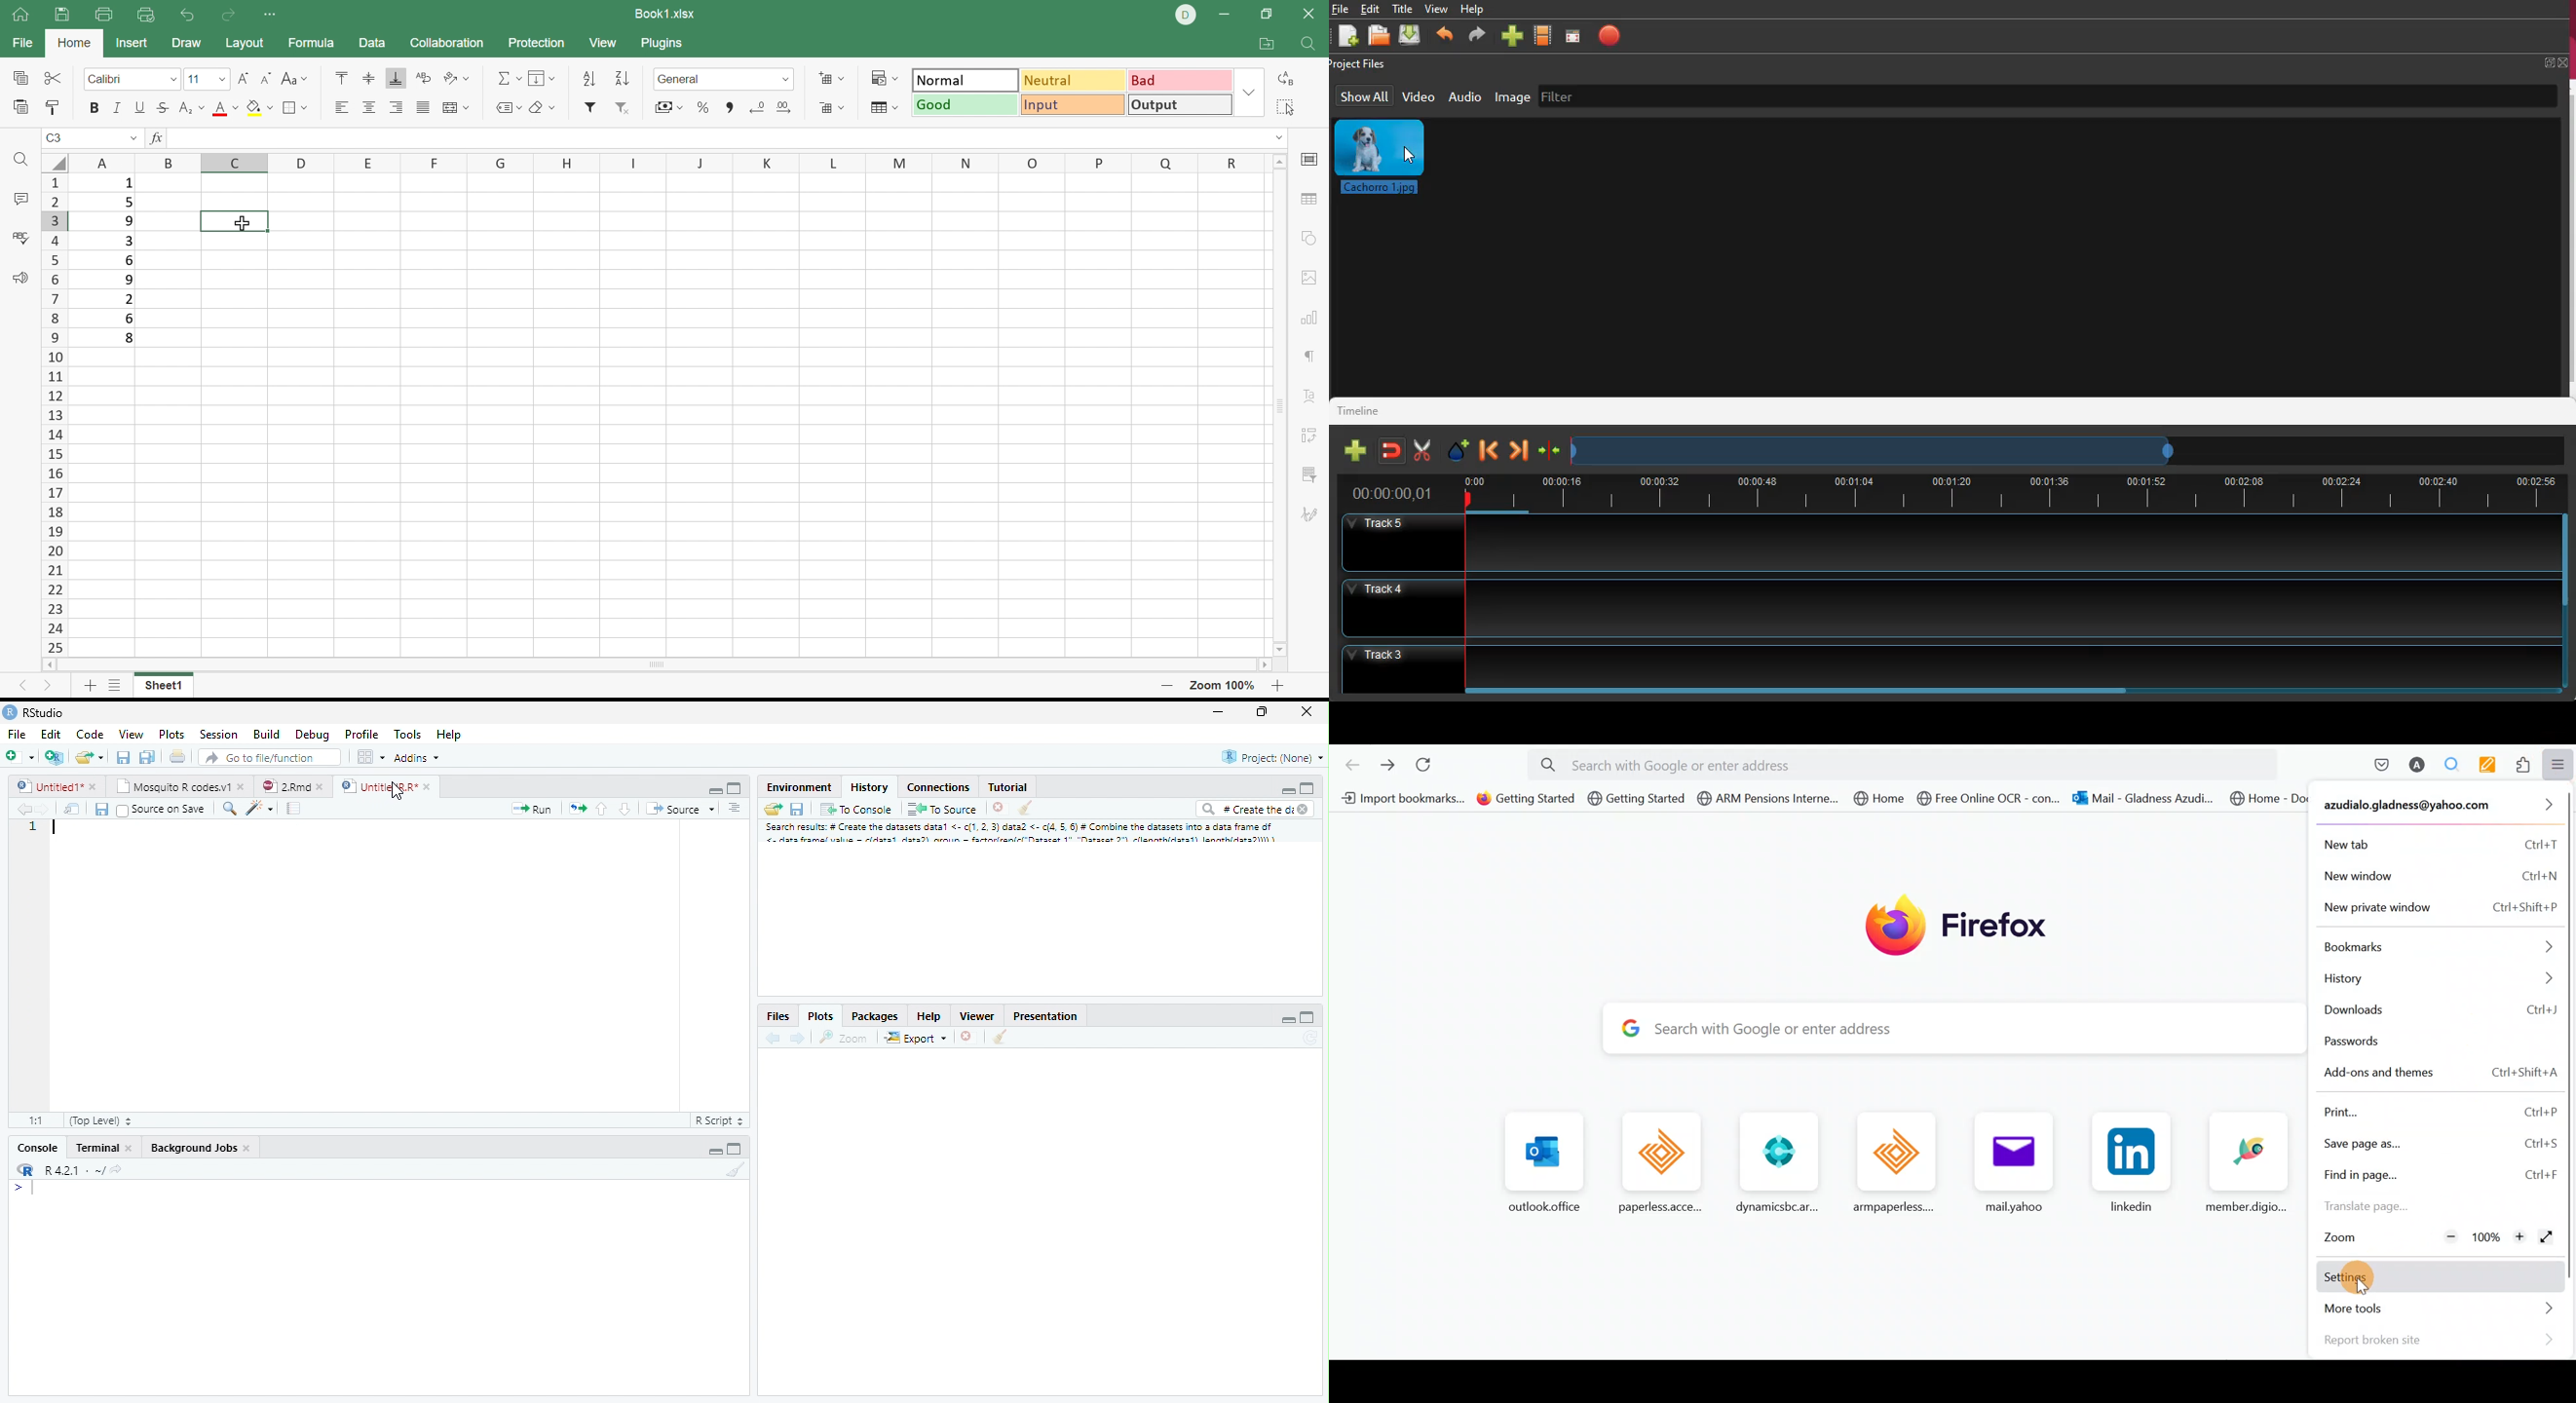 This screenshot has width=2576, height=1428. Describe the element at coordinates (620, 107) in the screenshot. I see `Remove filter` at that location.